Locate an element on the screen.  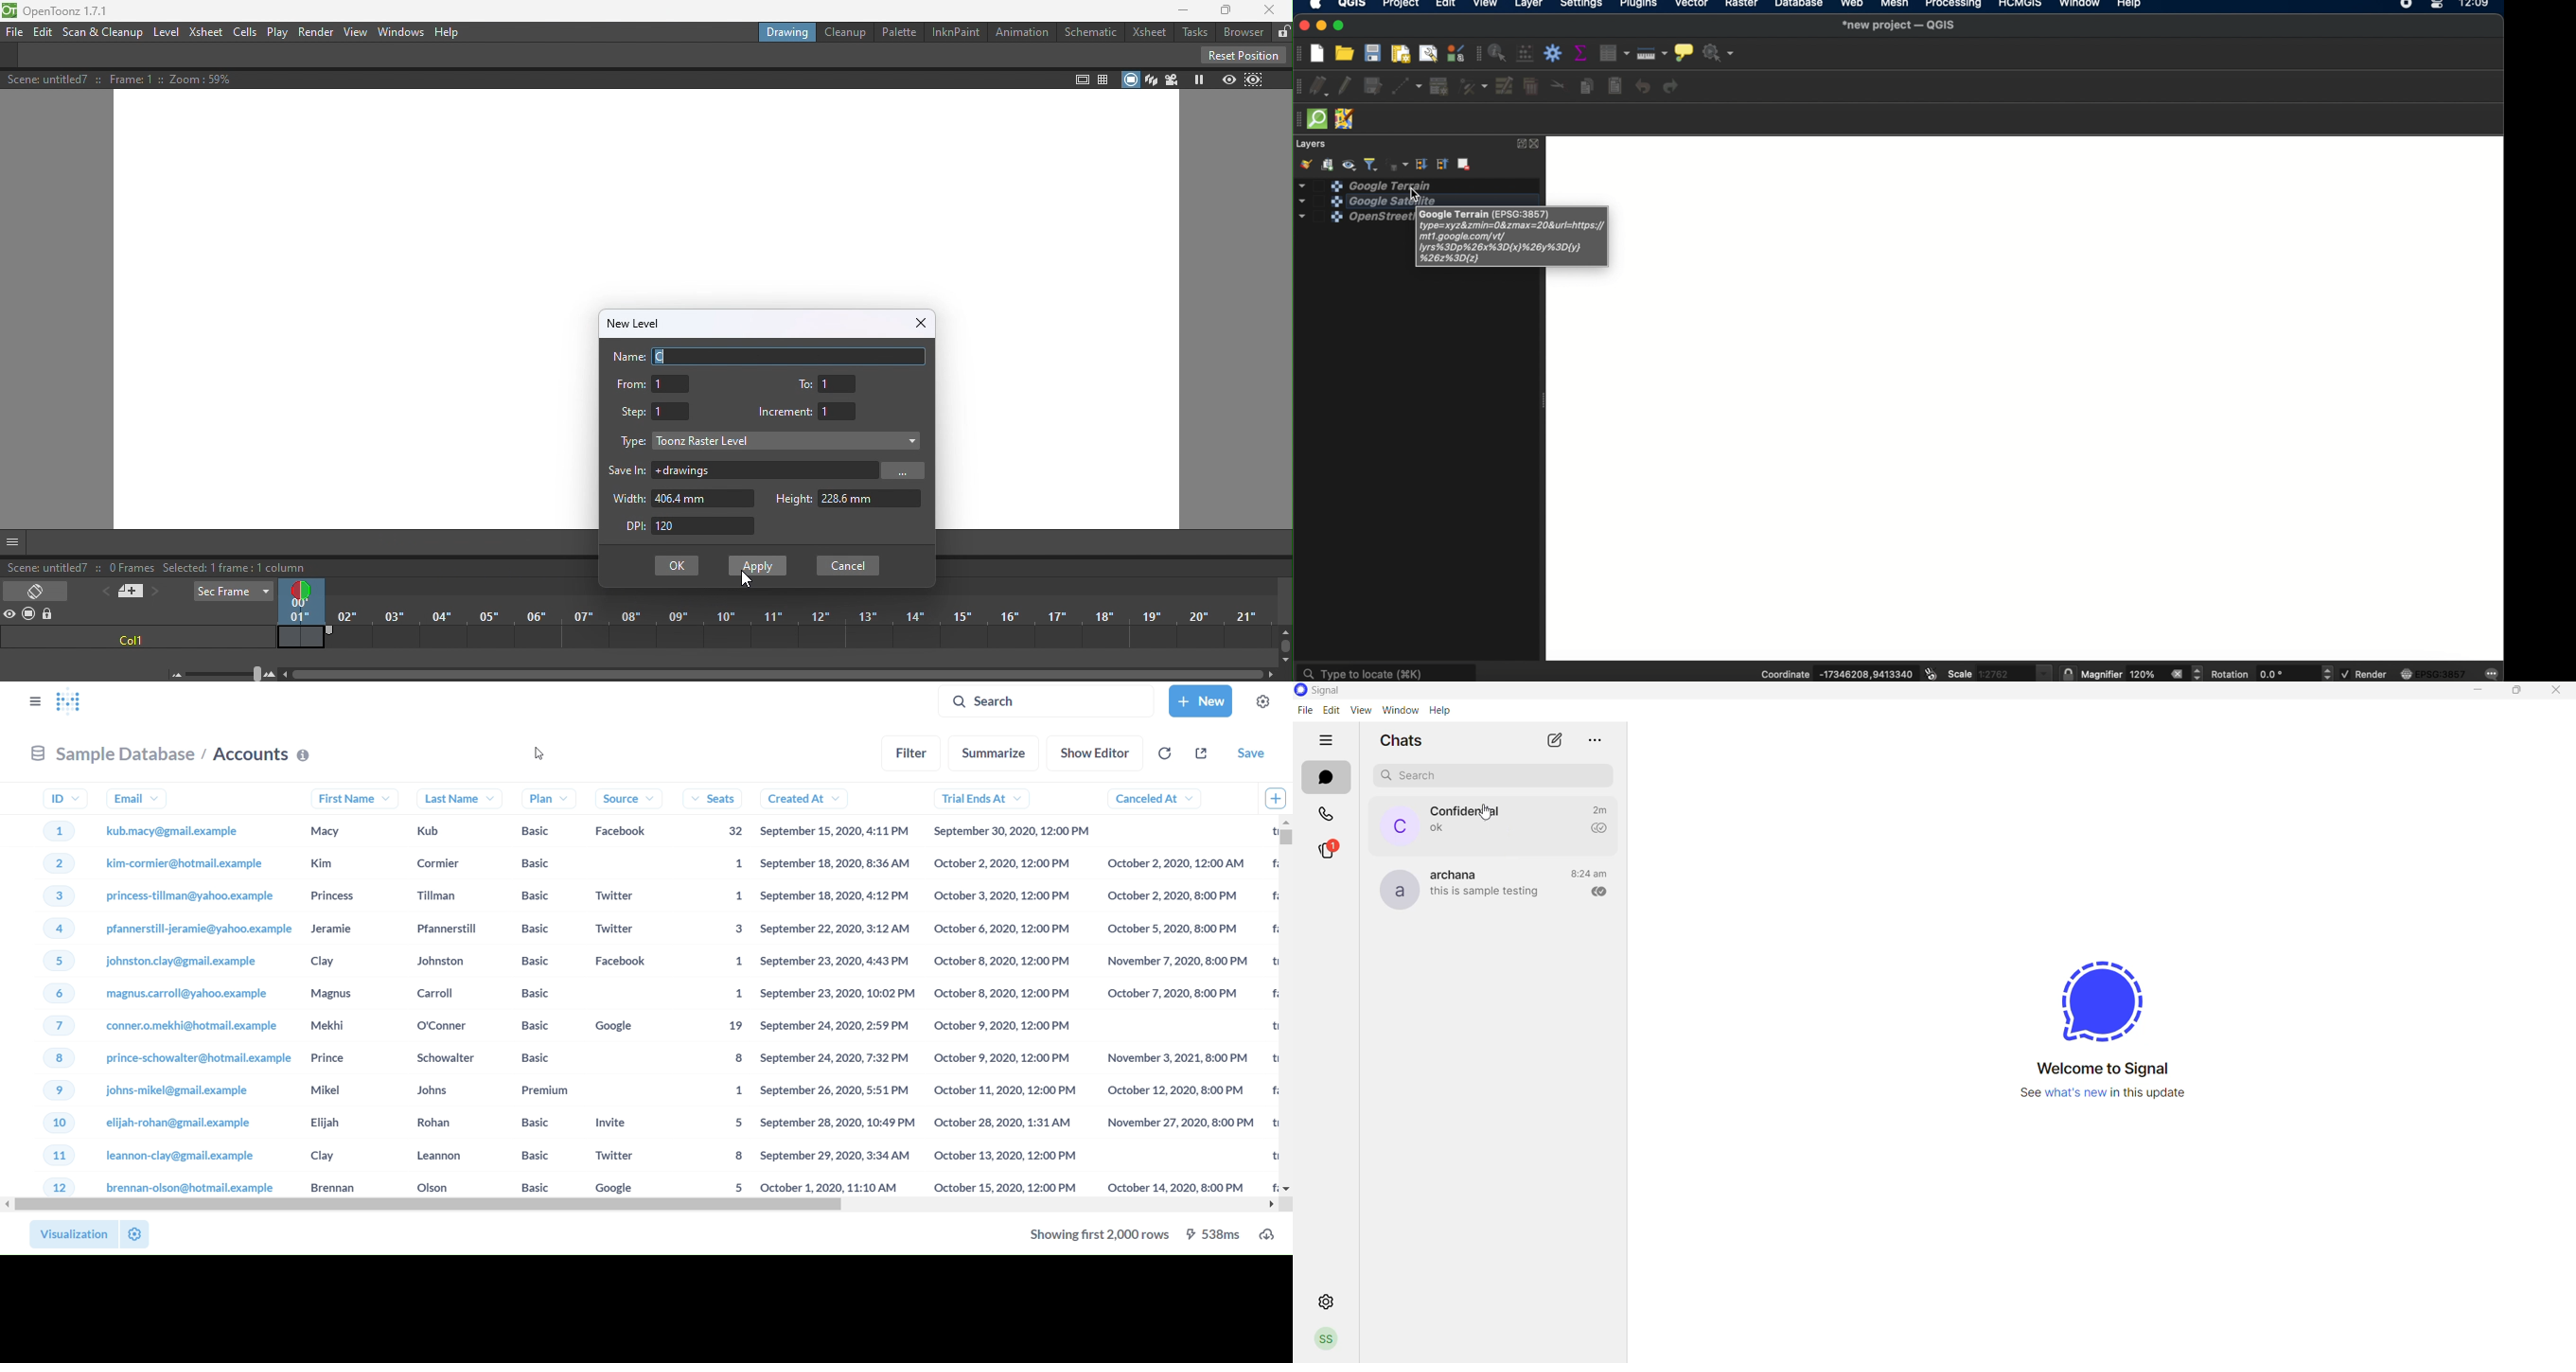
close sidebar is located at coordinates (36, 702).